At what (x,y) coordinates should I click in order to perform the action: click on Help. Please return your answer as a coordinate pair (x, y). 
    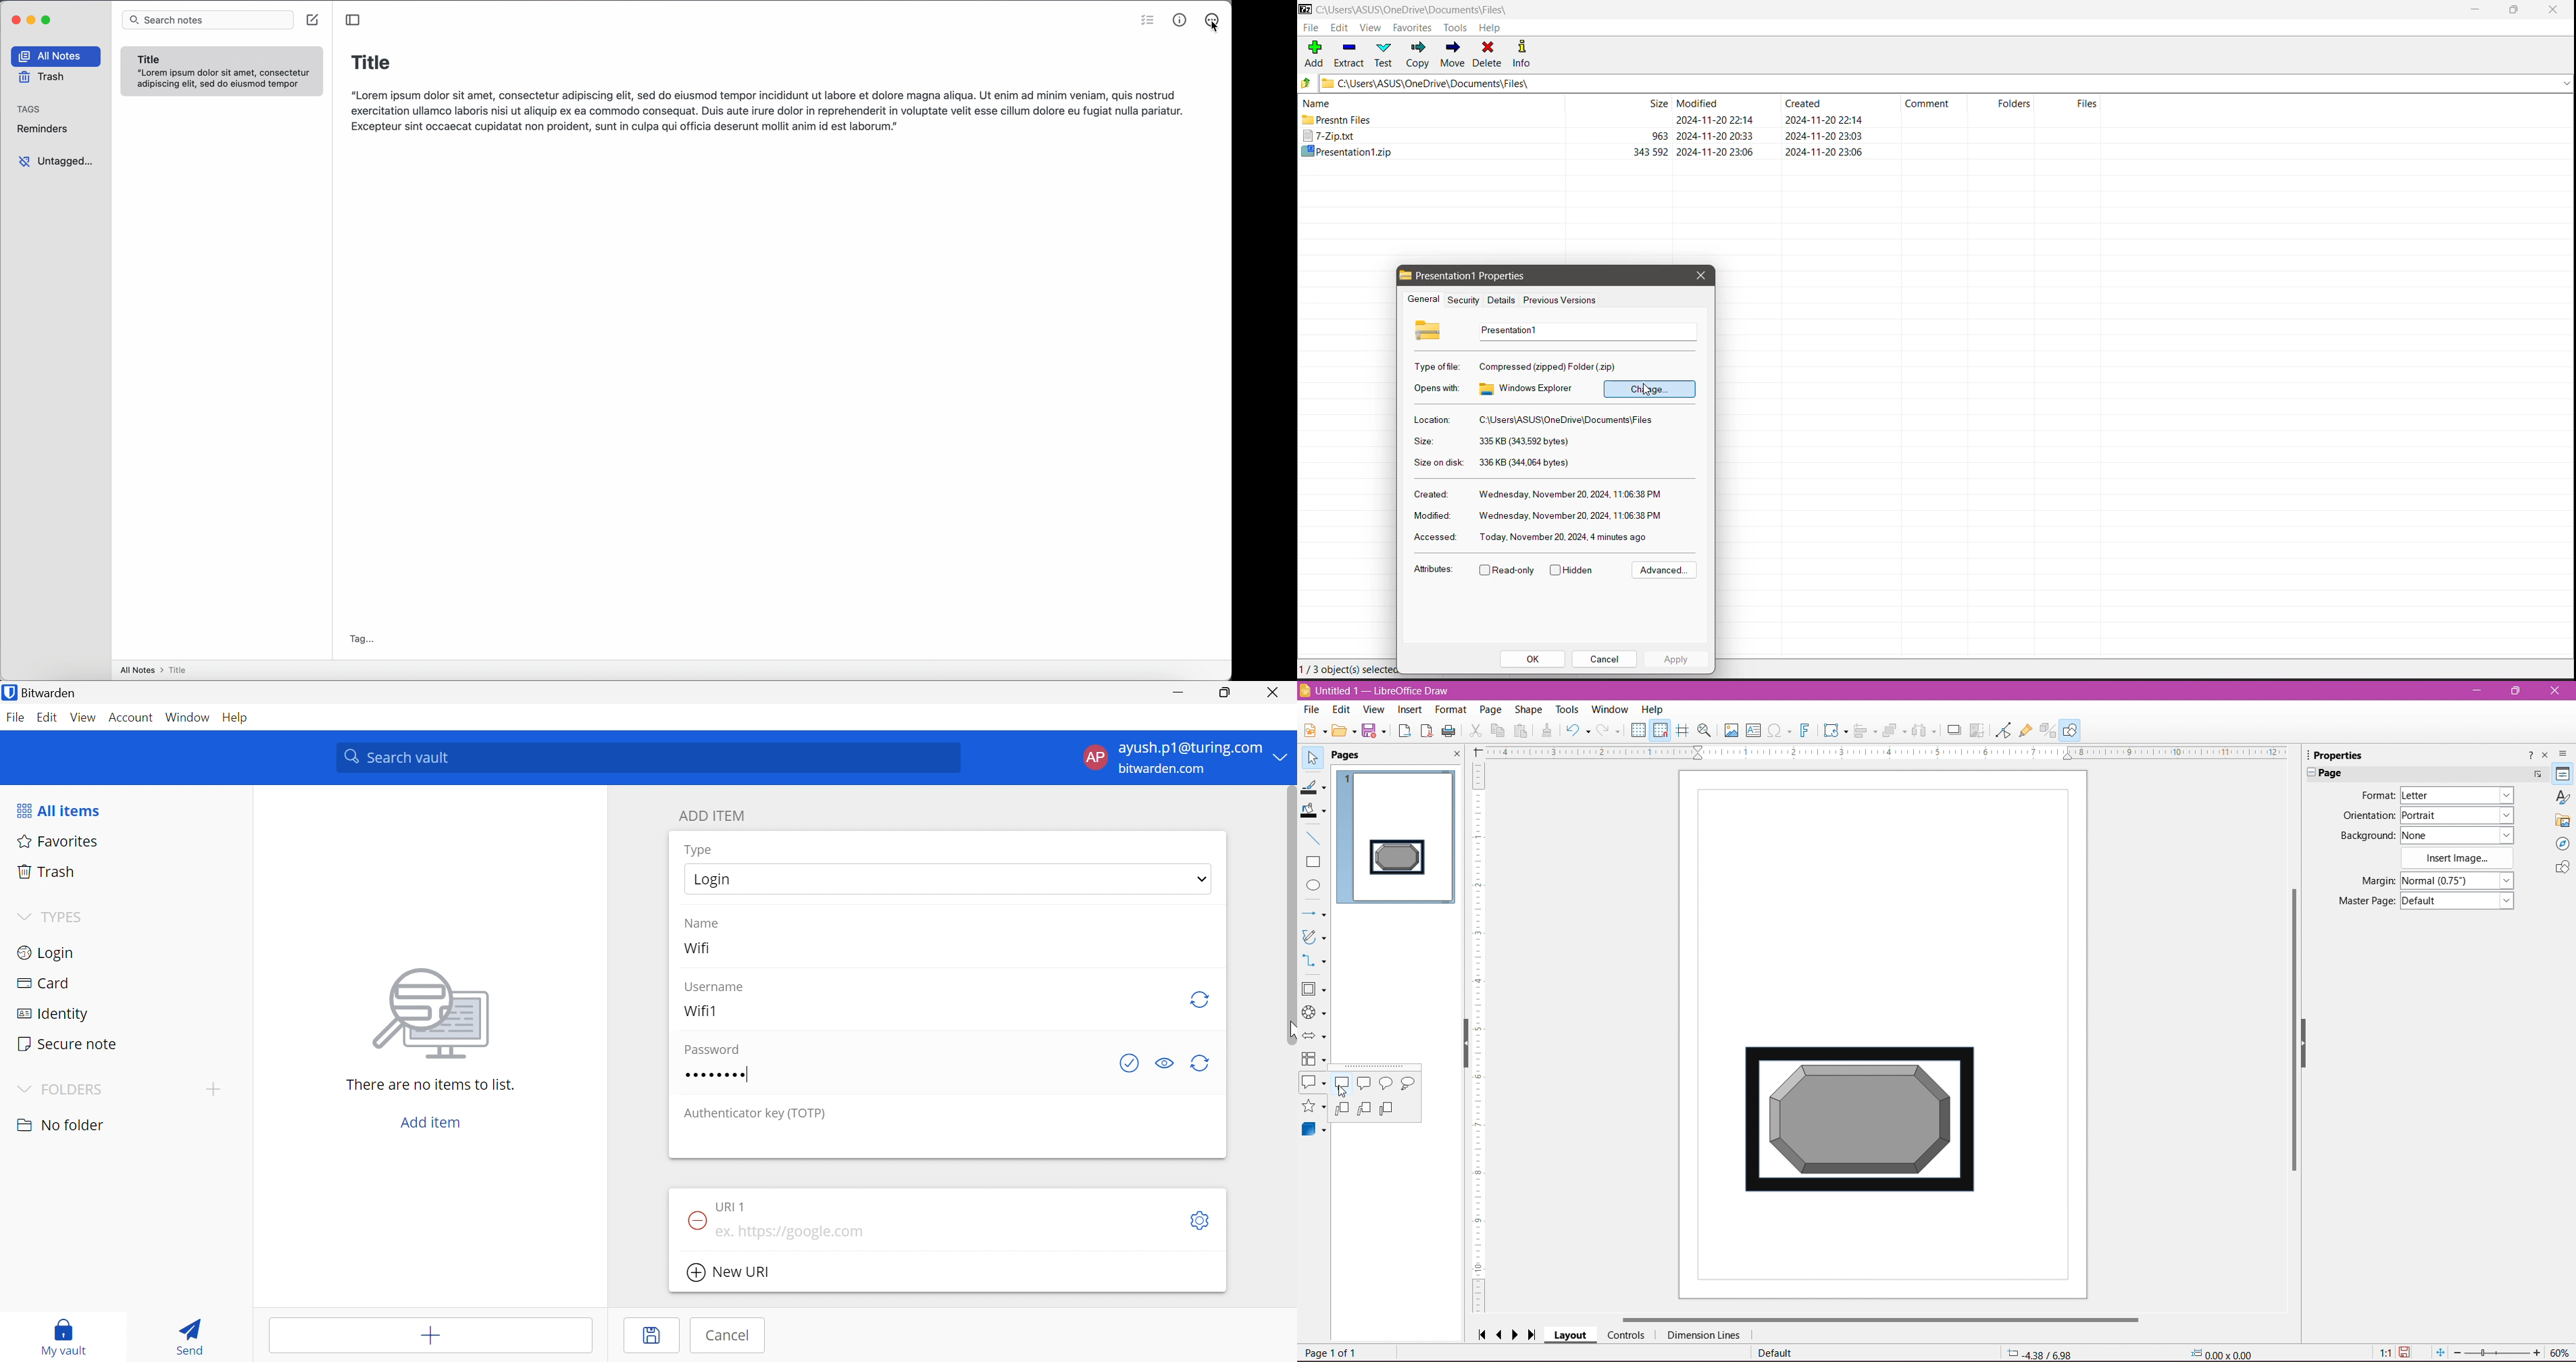
    Looking at the image, I should click on (238, 717).